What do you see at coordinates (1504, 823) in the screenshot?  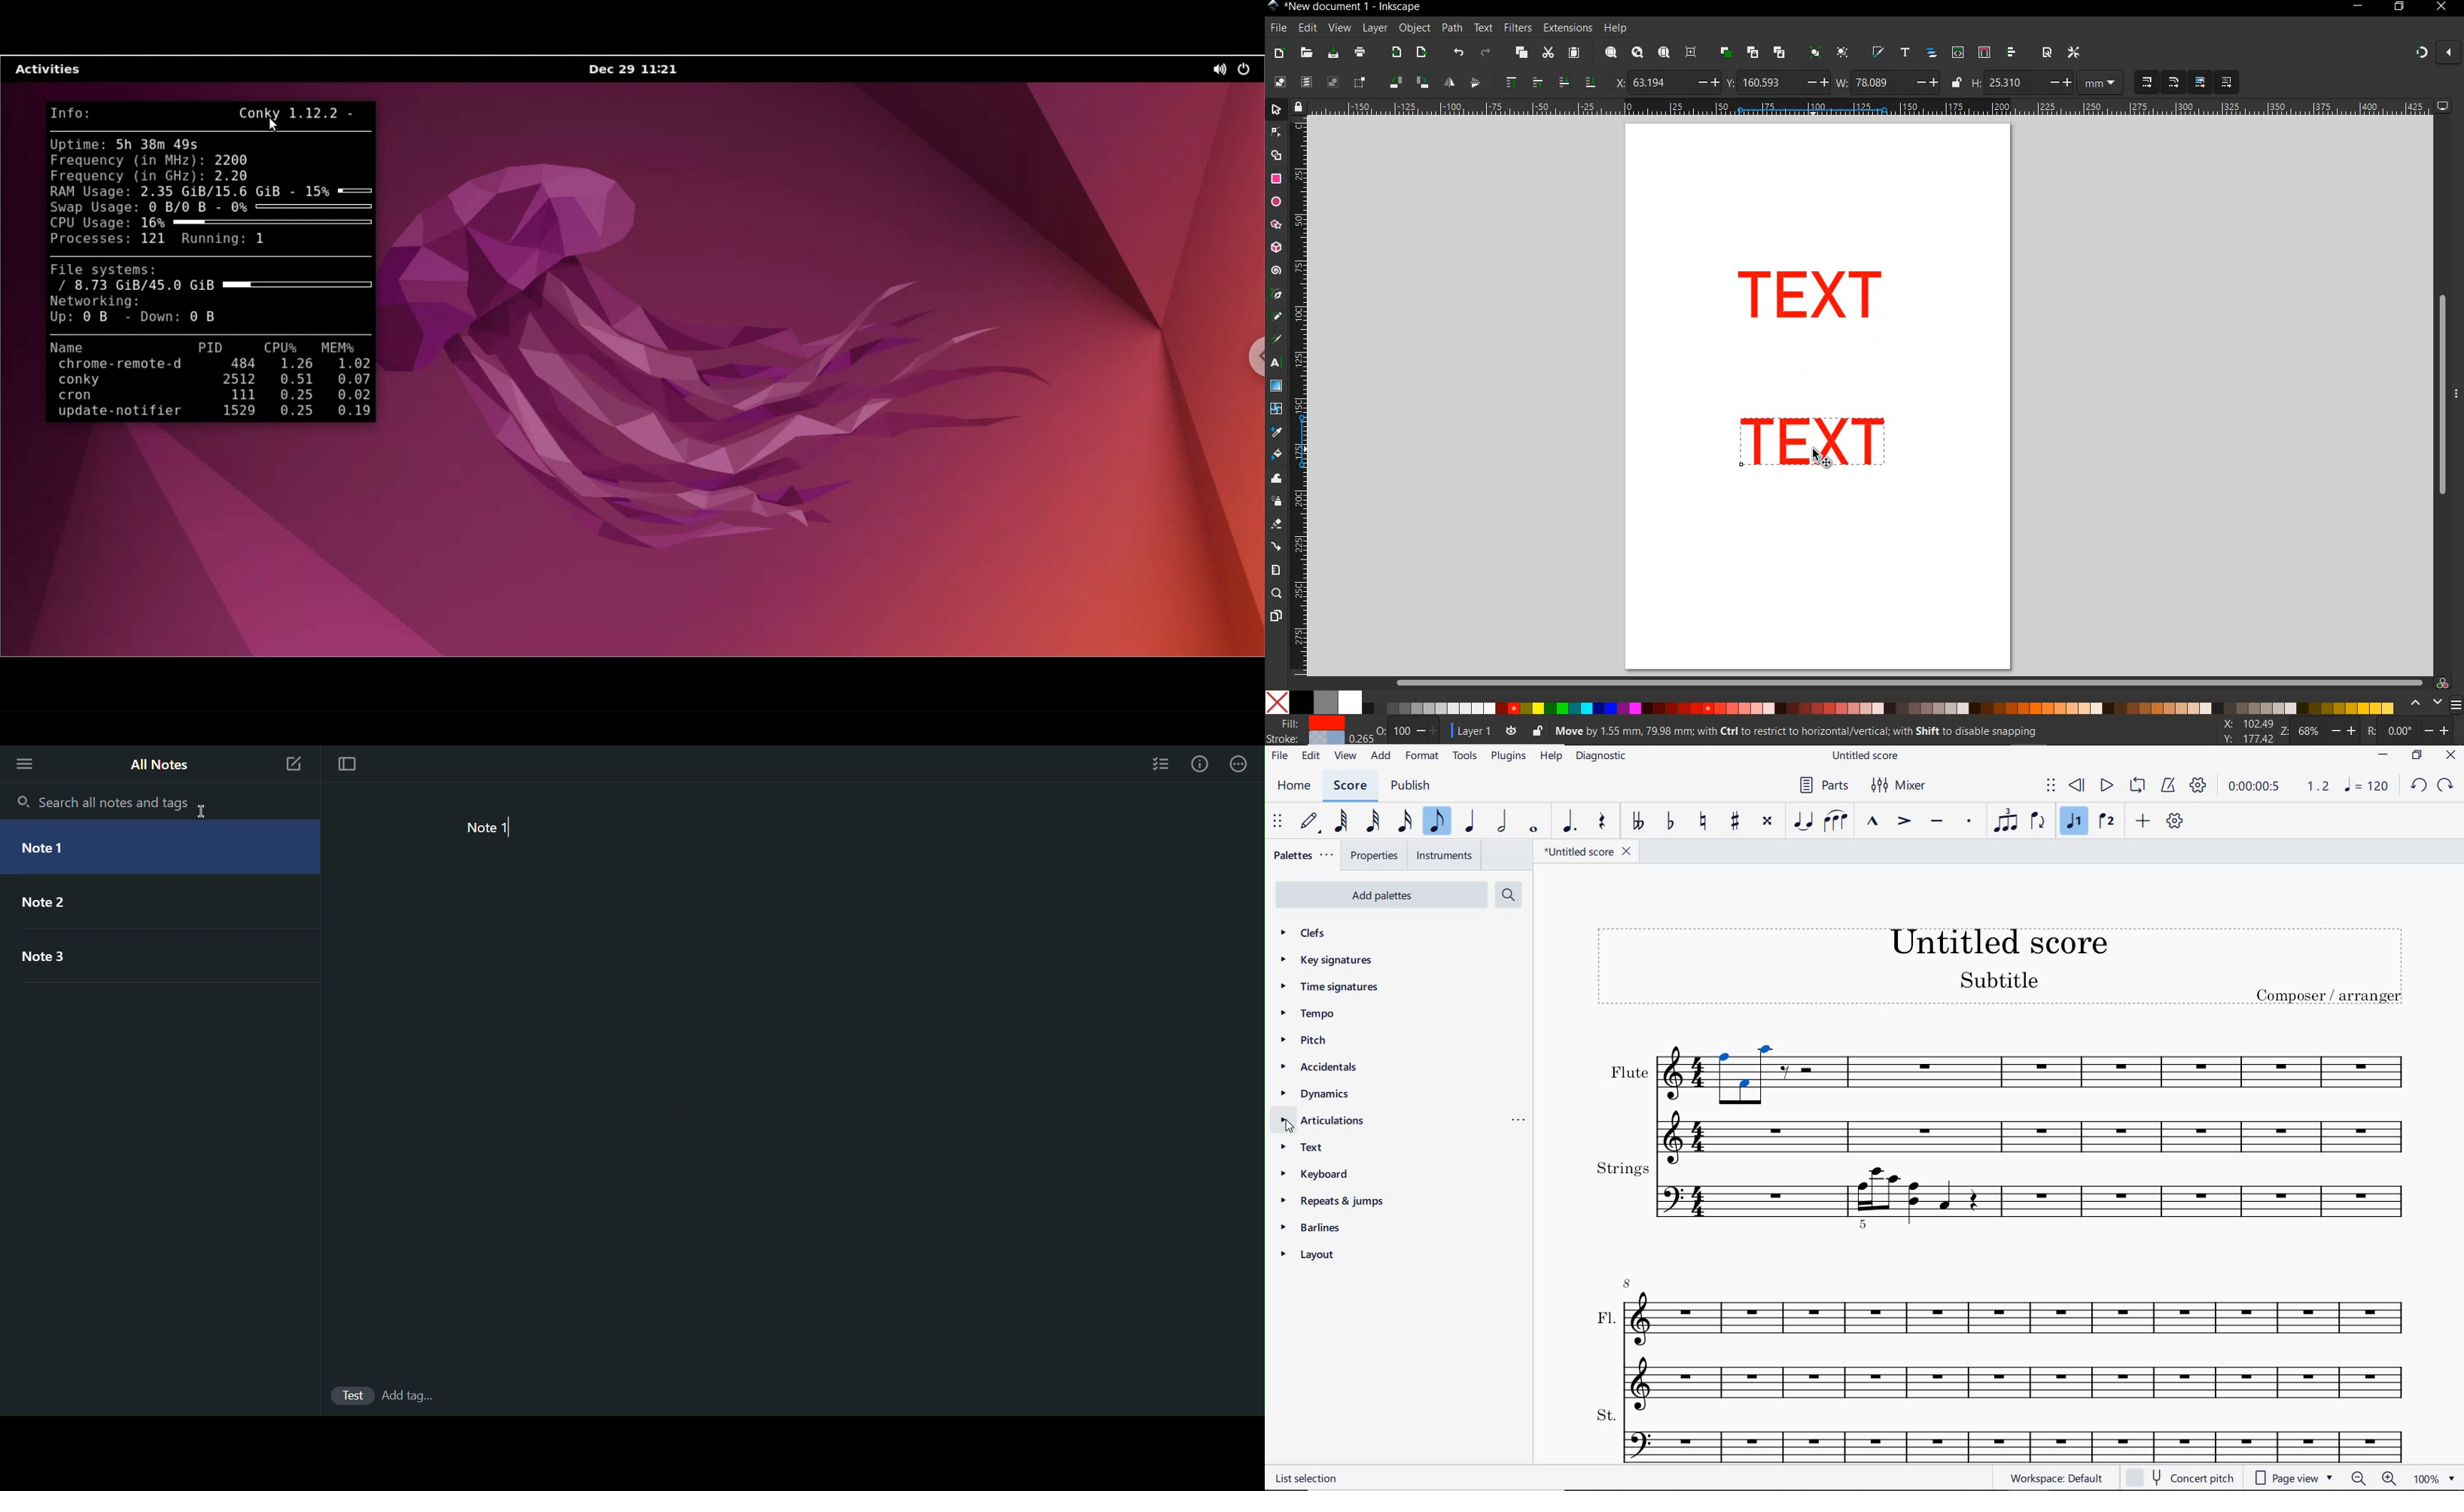 I see `HALF NOTE` at bounding box center [1504, 823].